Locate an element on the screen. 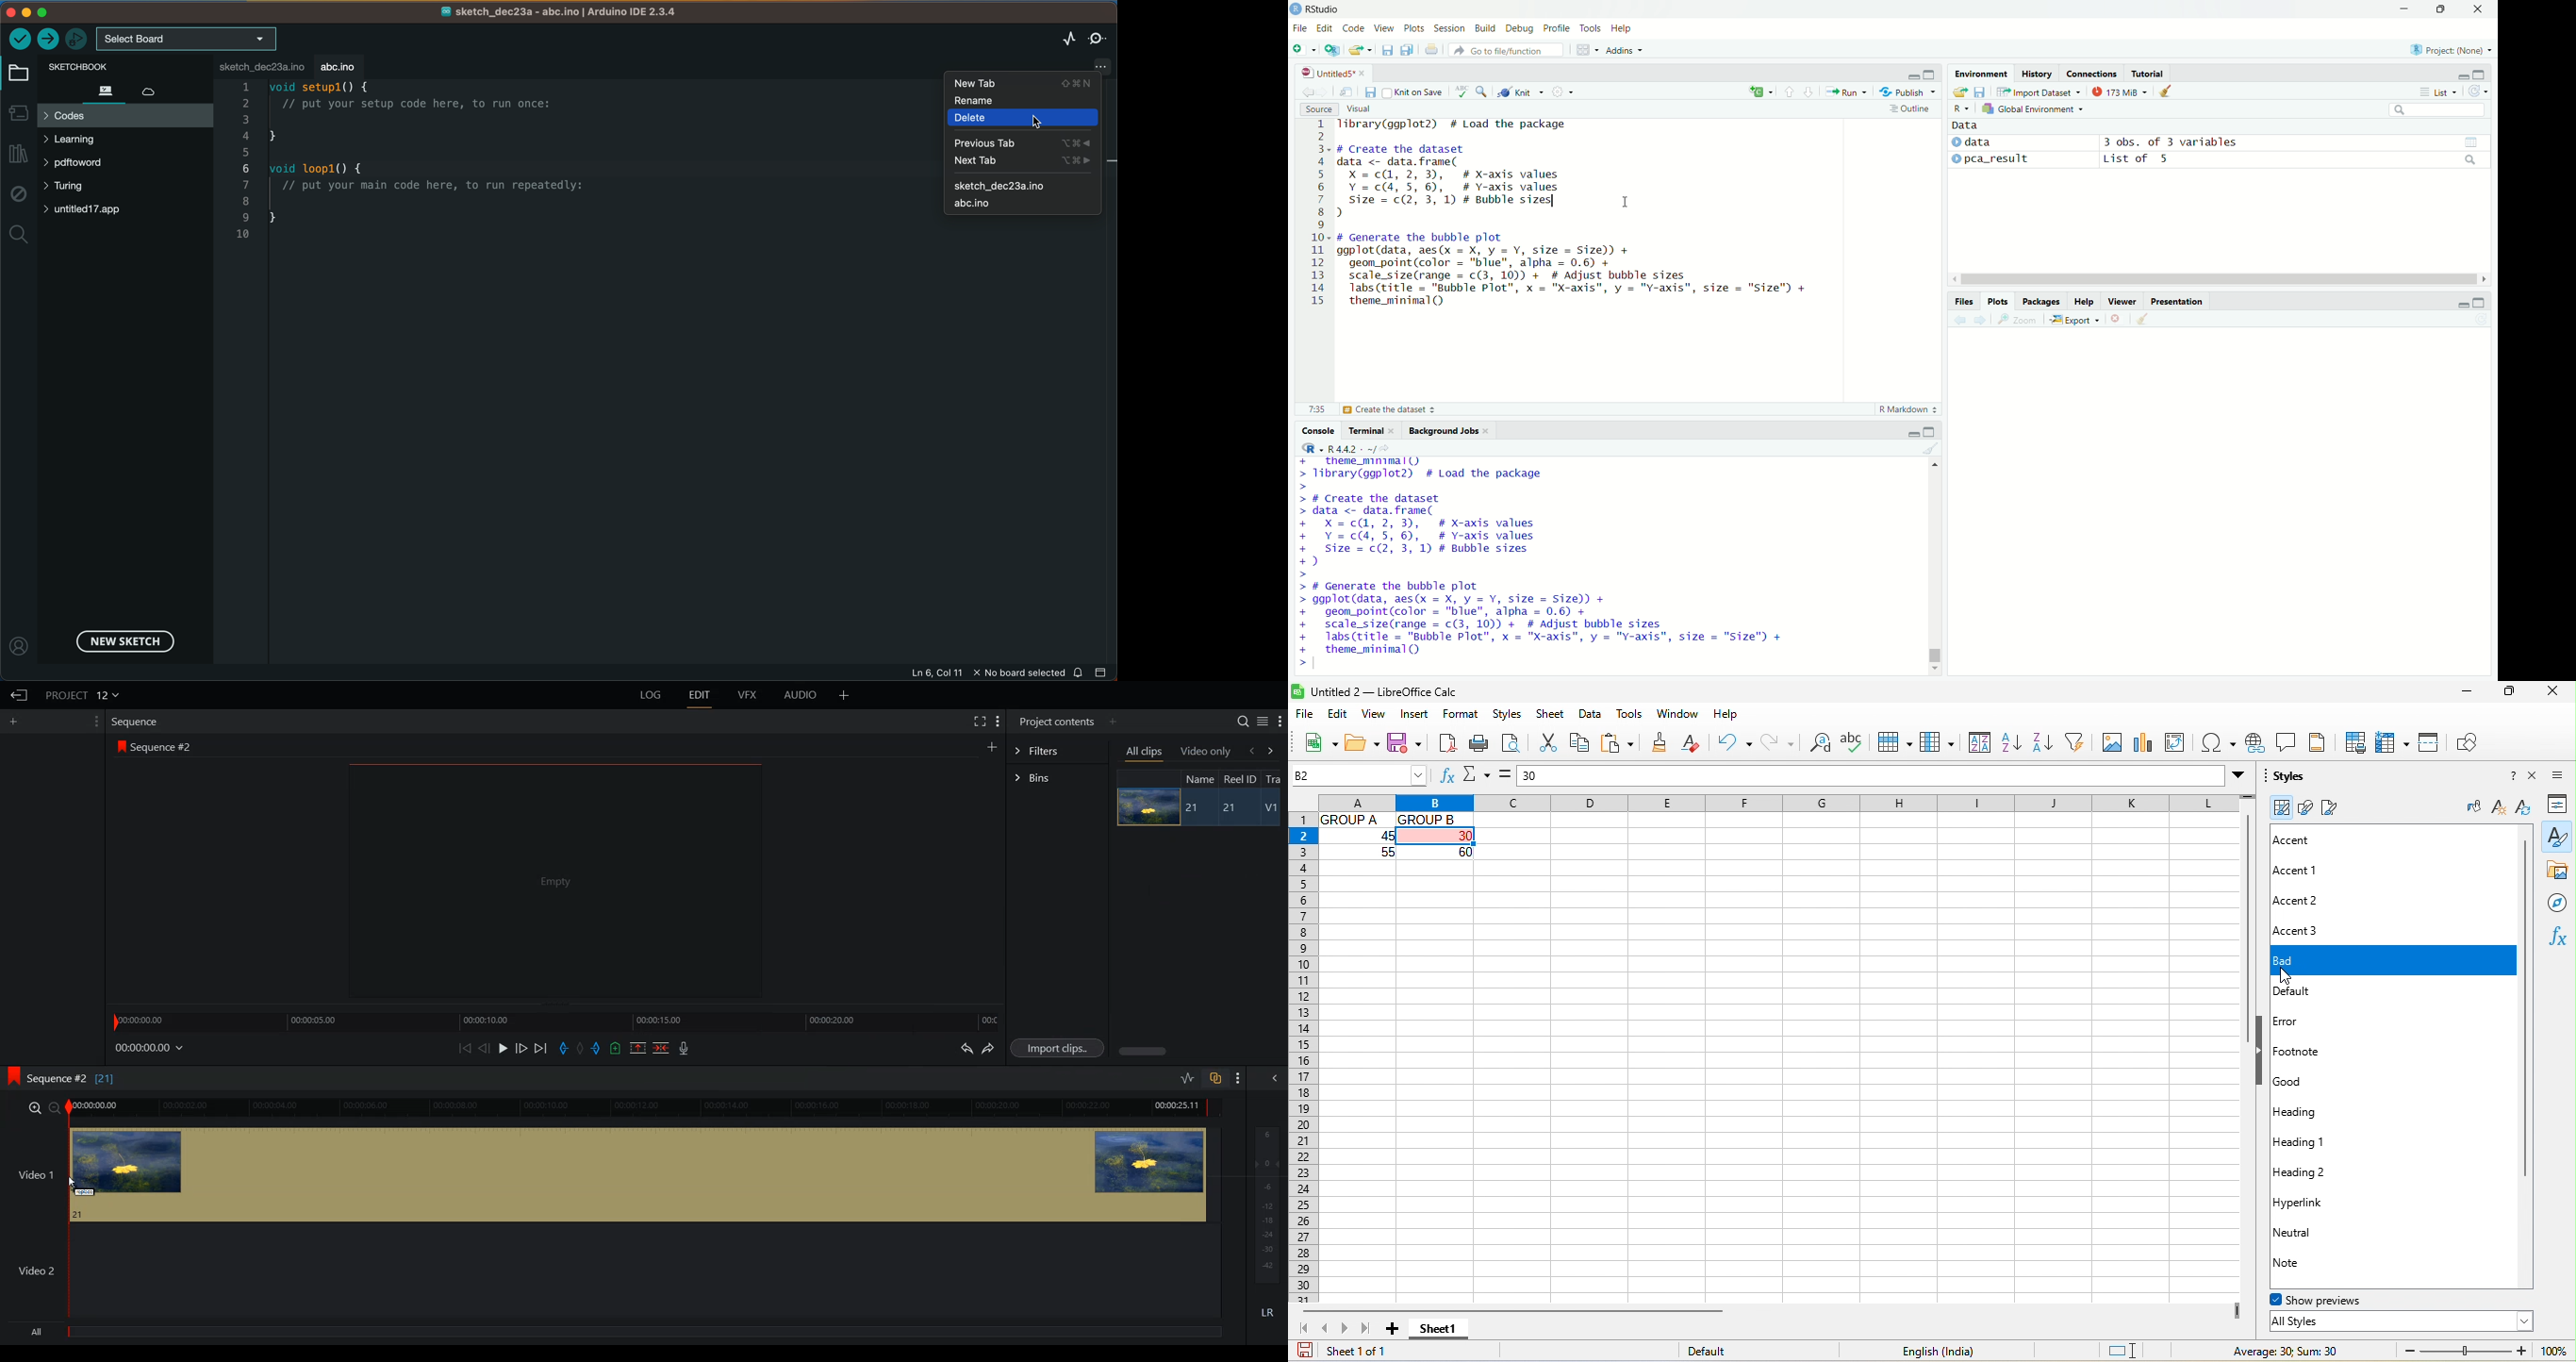 This screenshot has width=2576, height=1372. AUDIO is located at coordinates (800, 695).